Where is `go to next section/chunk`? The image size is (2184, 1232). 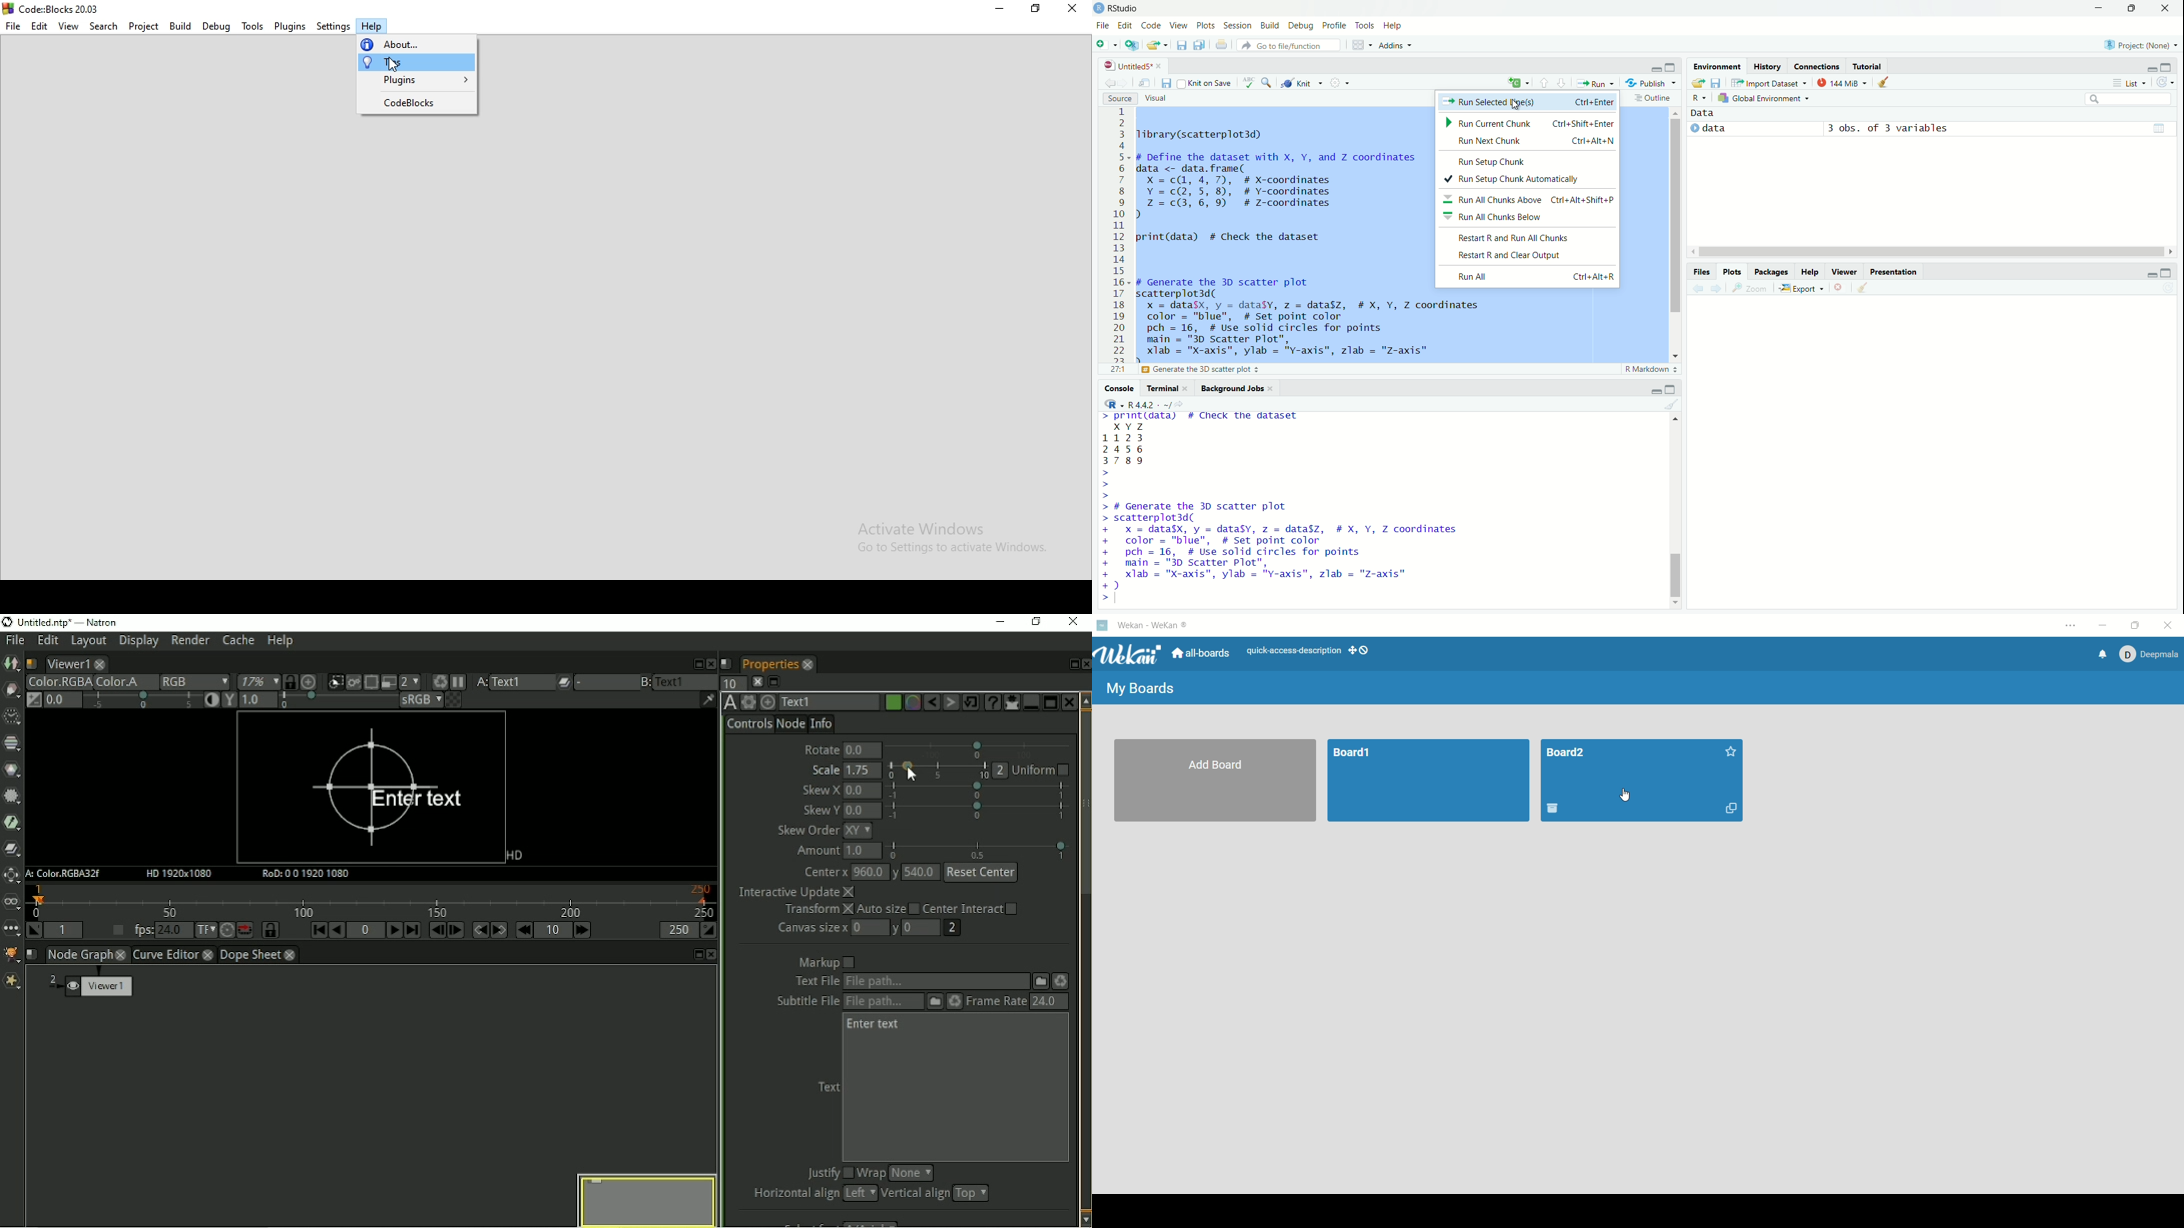 go to next section/chunk is located at coordinates (1563, 85).